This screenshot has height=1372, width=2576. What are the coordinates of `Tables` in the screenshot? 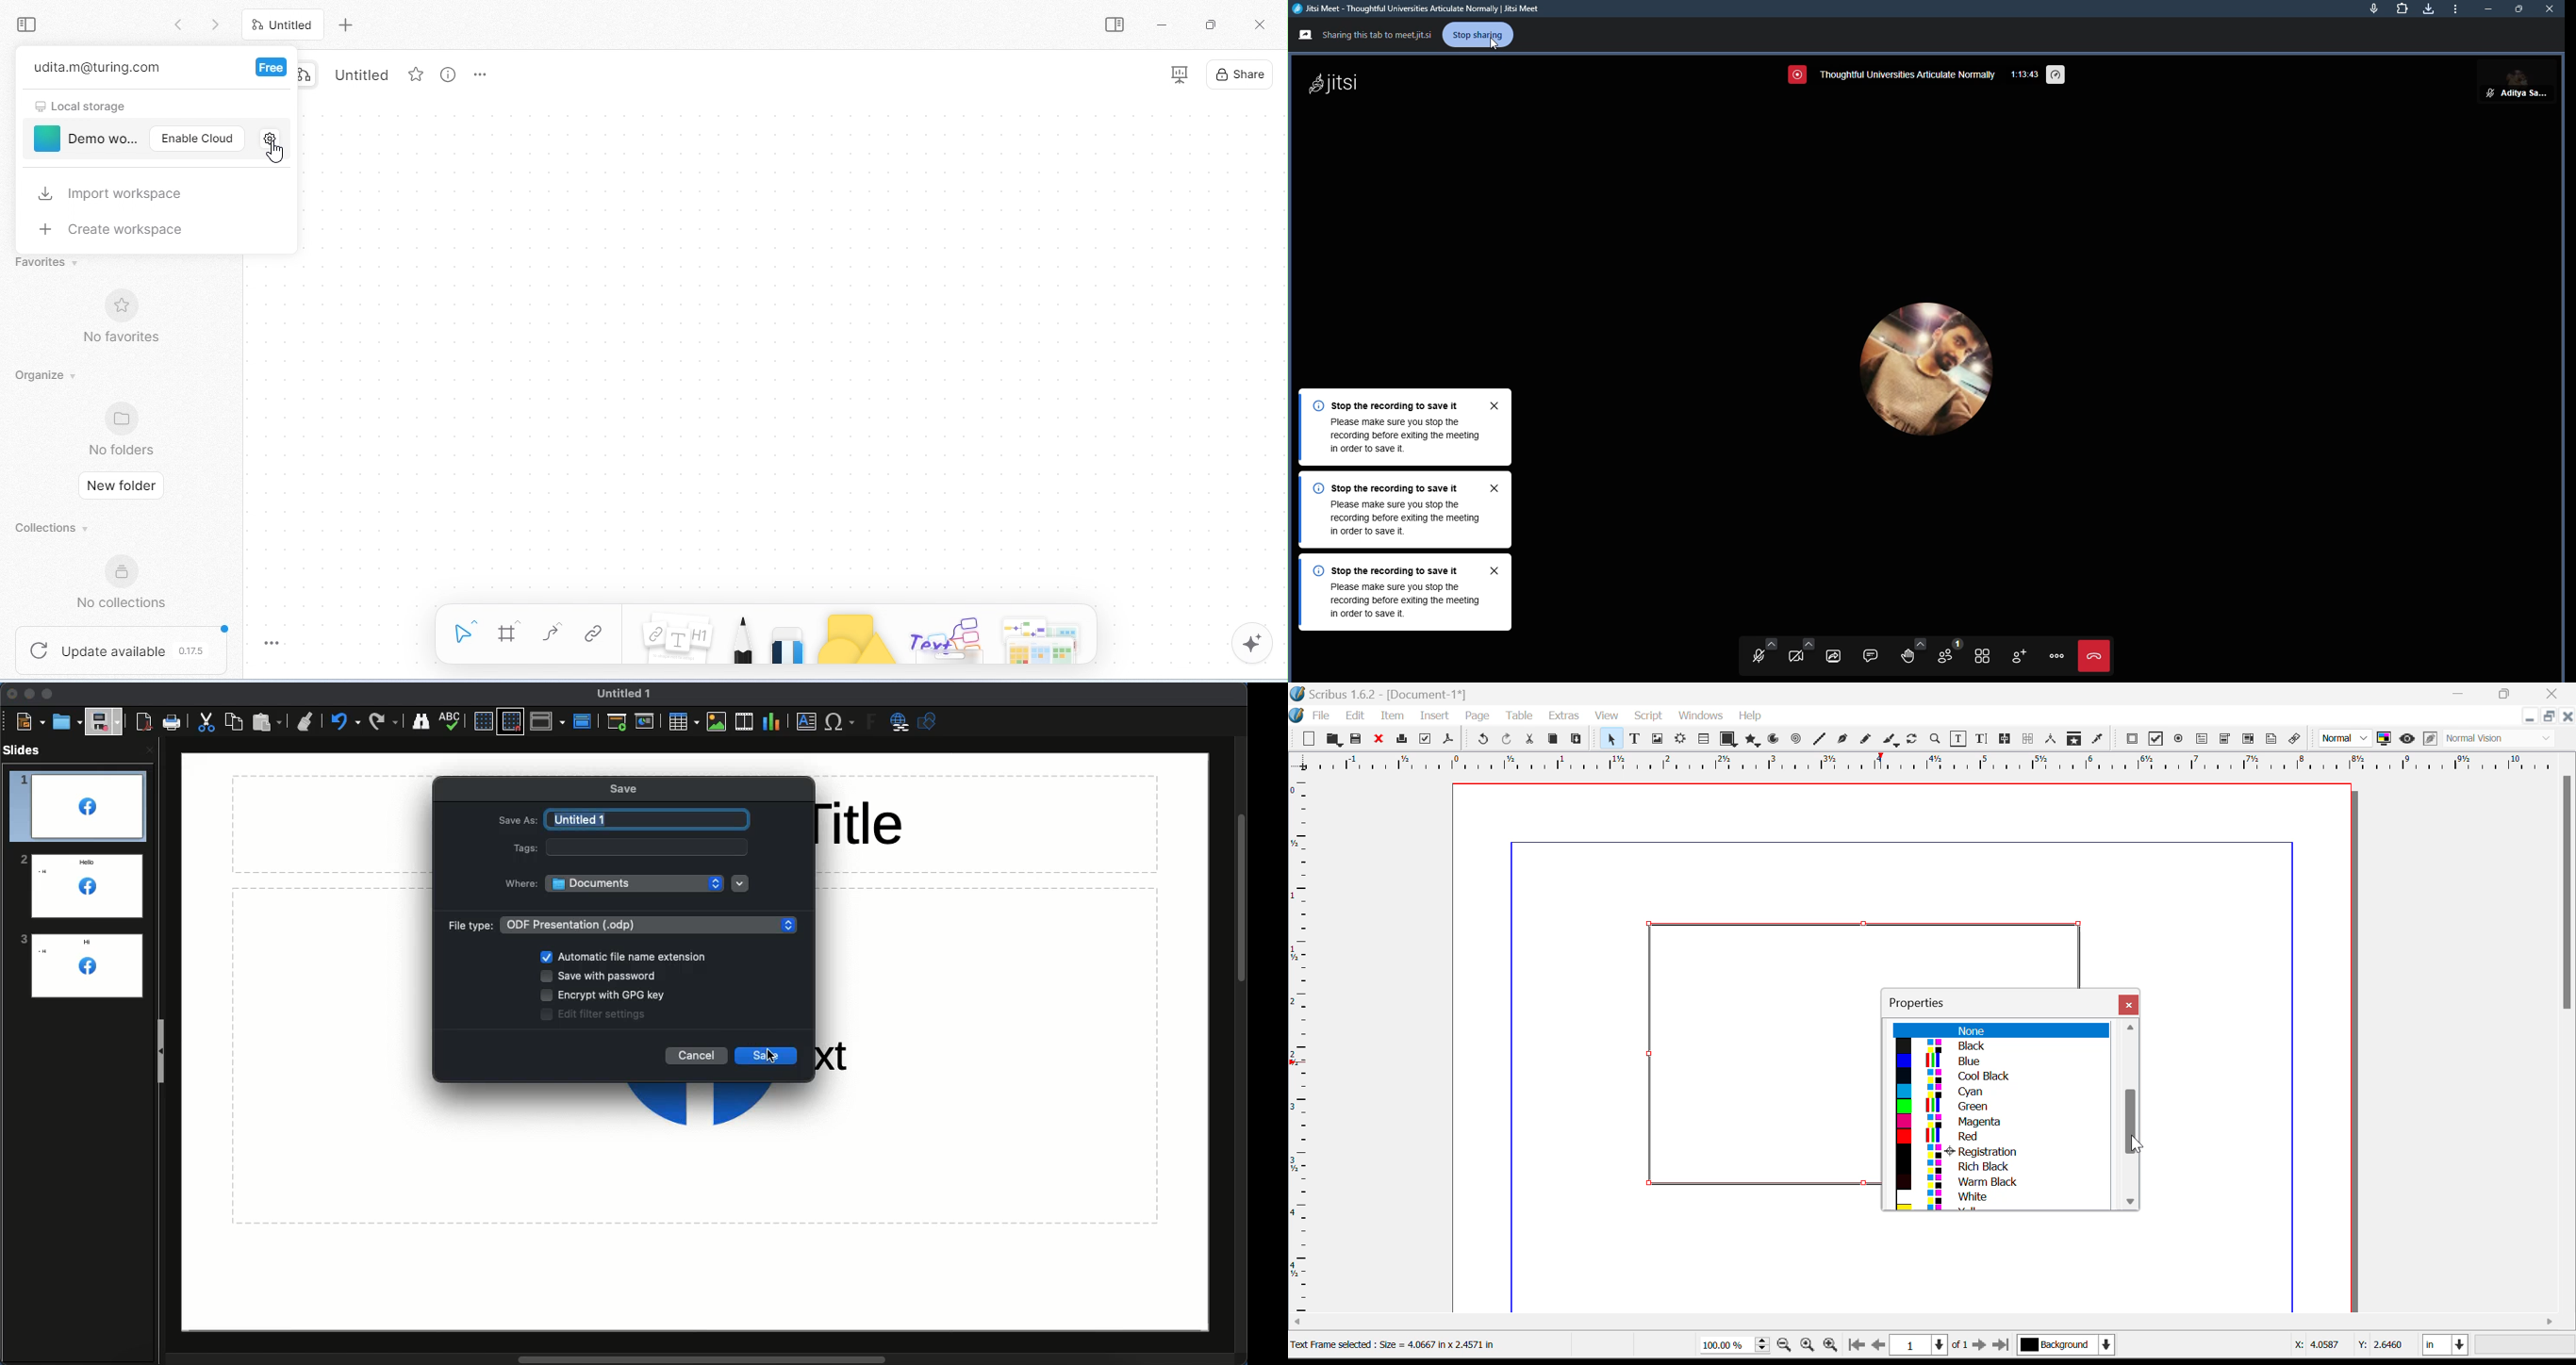 It's located at (1703, 739).